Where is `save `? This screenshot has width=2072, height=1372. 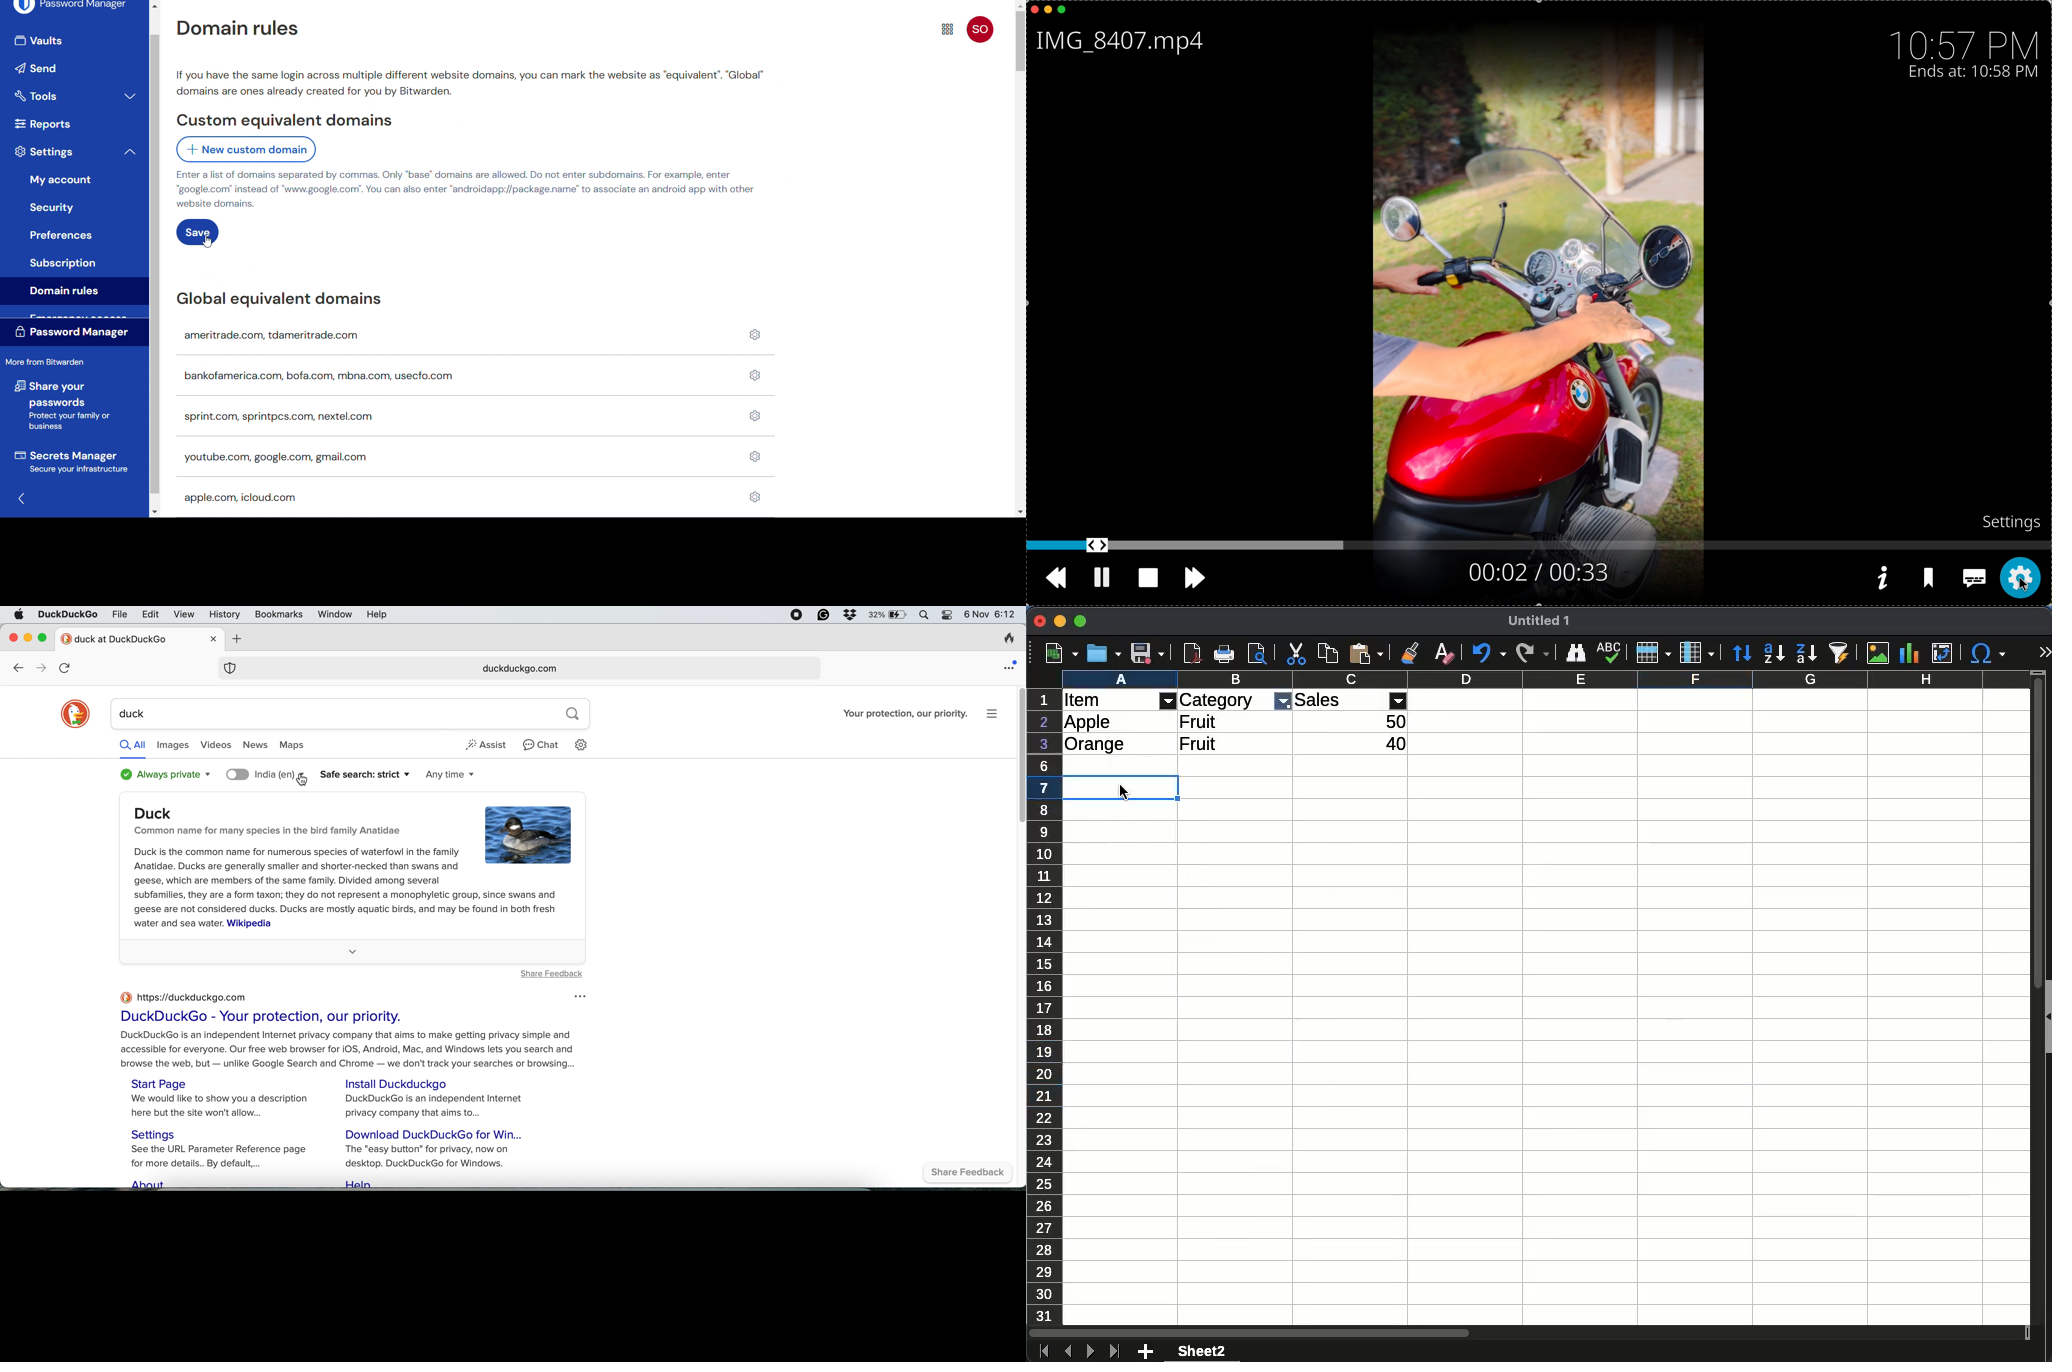 save  is located at coordinates (197, 232).